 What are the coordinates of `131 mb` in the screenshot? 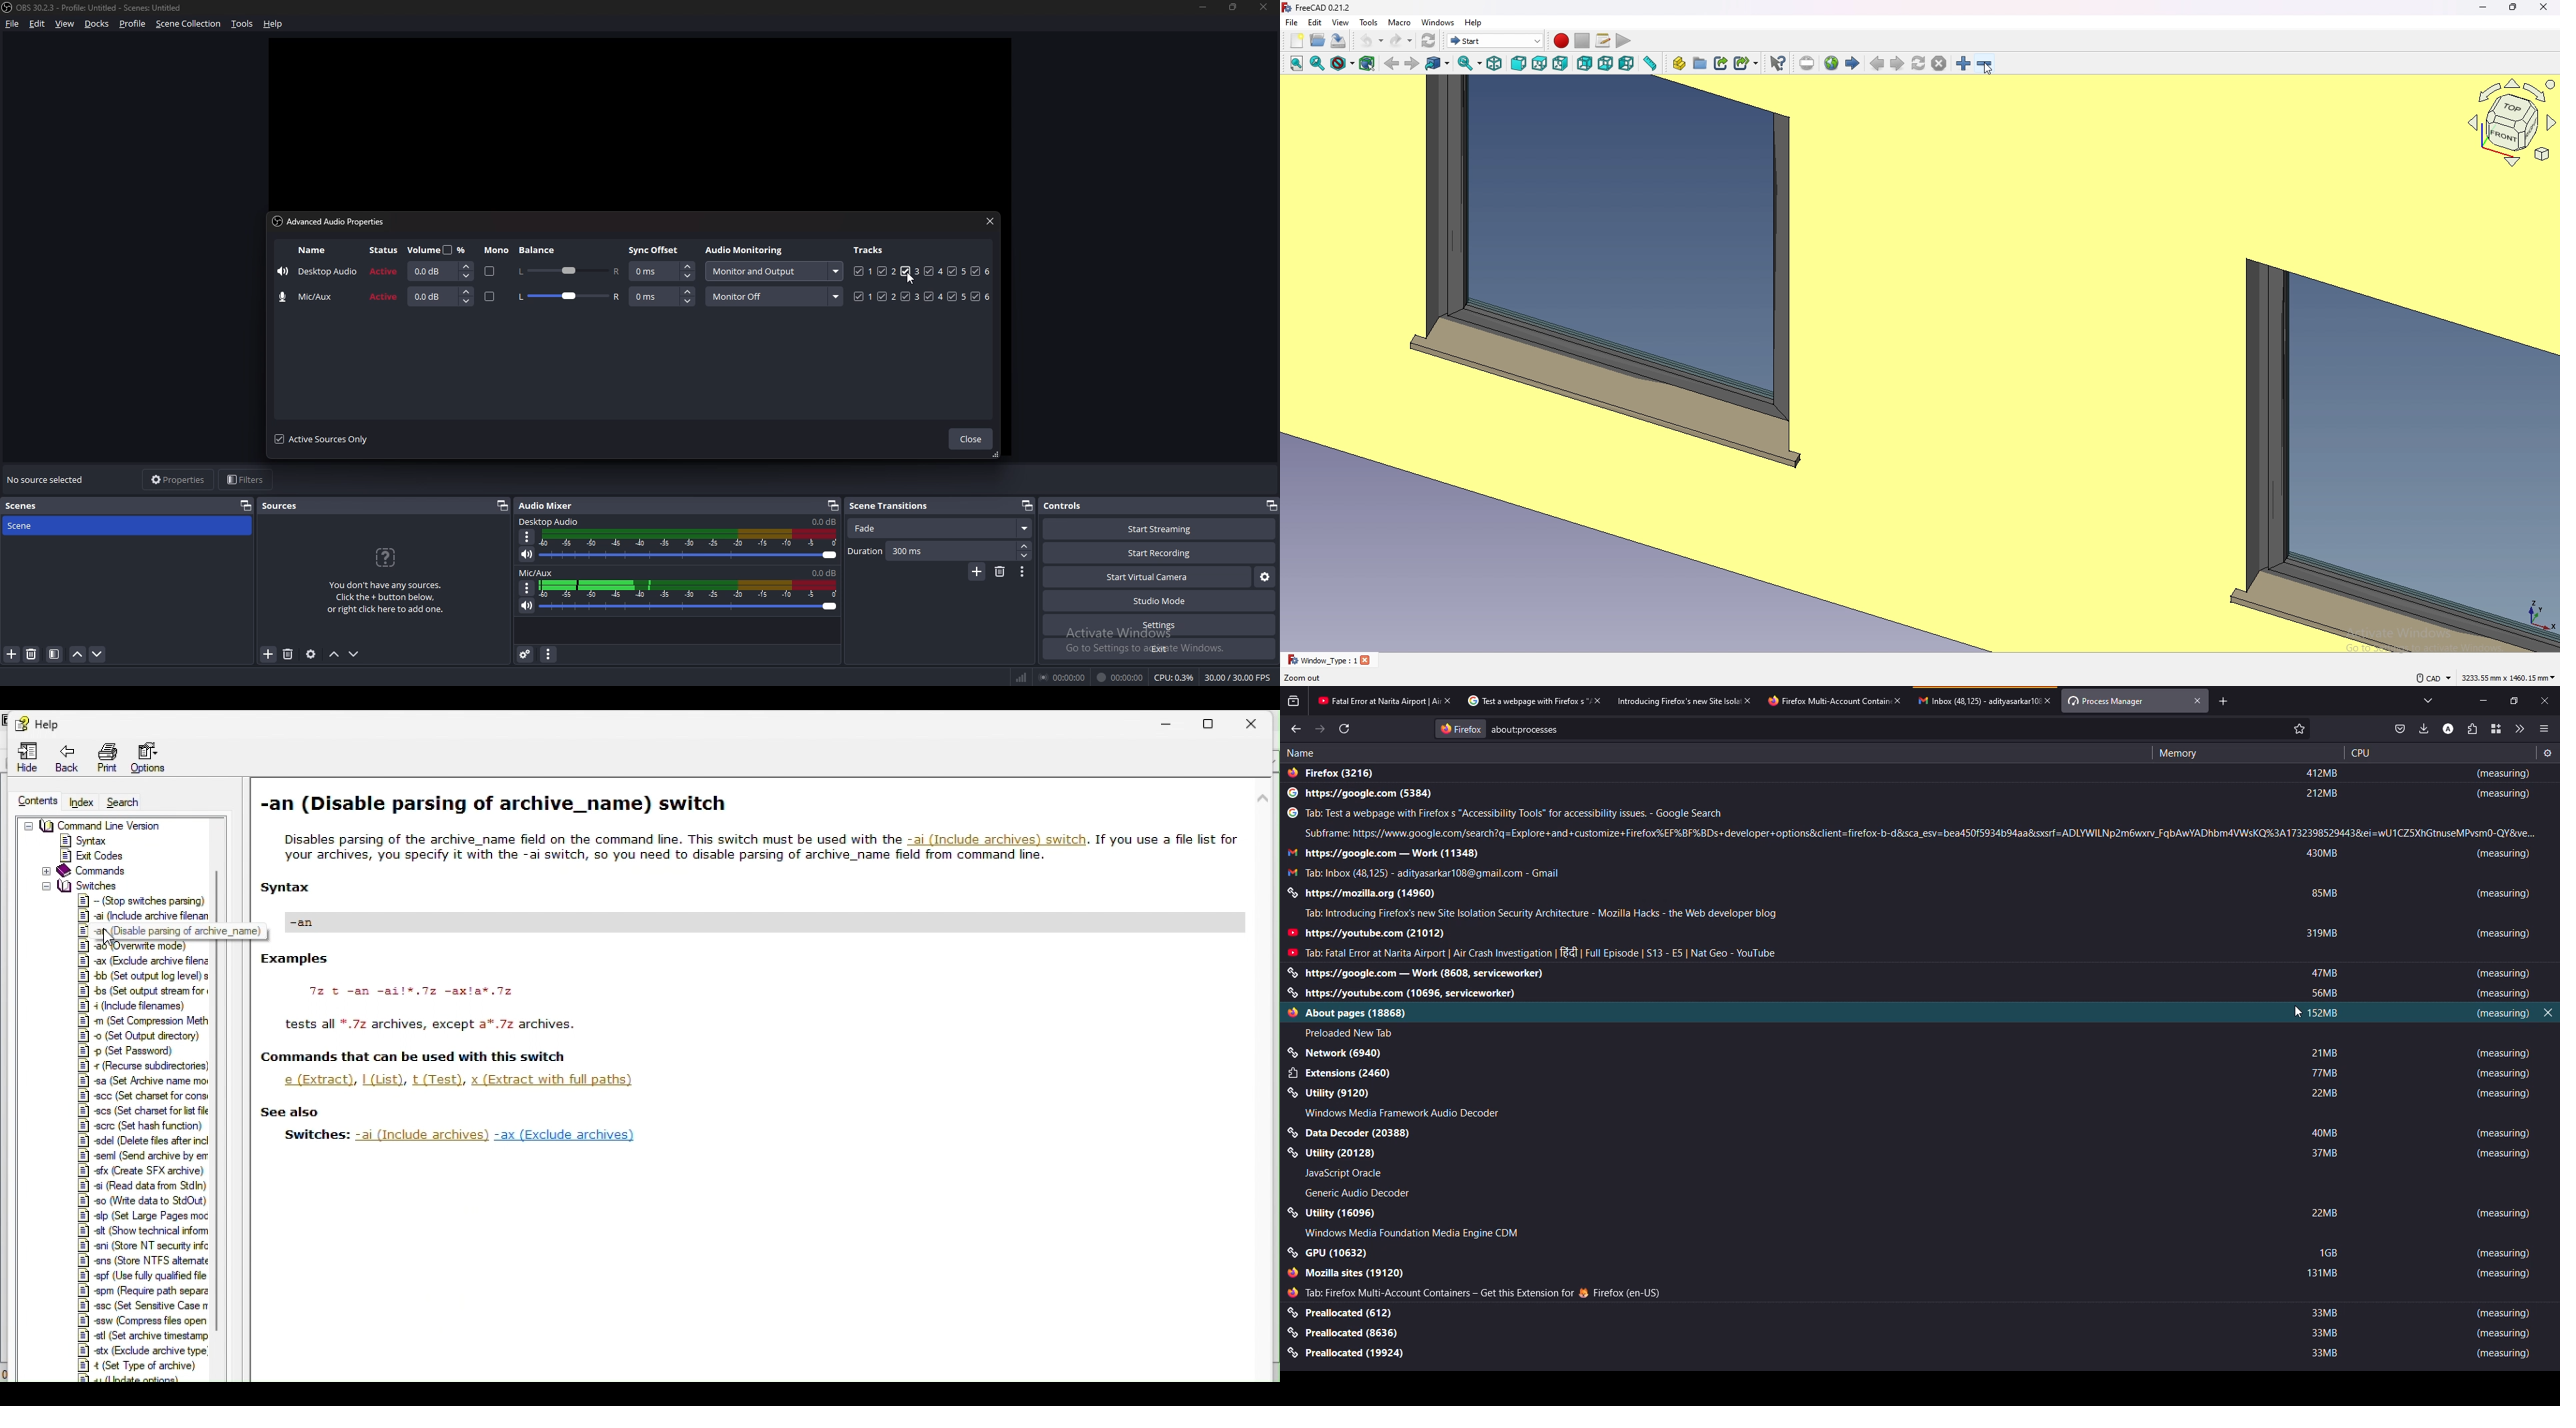 It's located at (2323, 1275).